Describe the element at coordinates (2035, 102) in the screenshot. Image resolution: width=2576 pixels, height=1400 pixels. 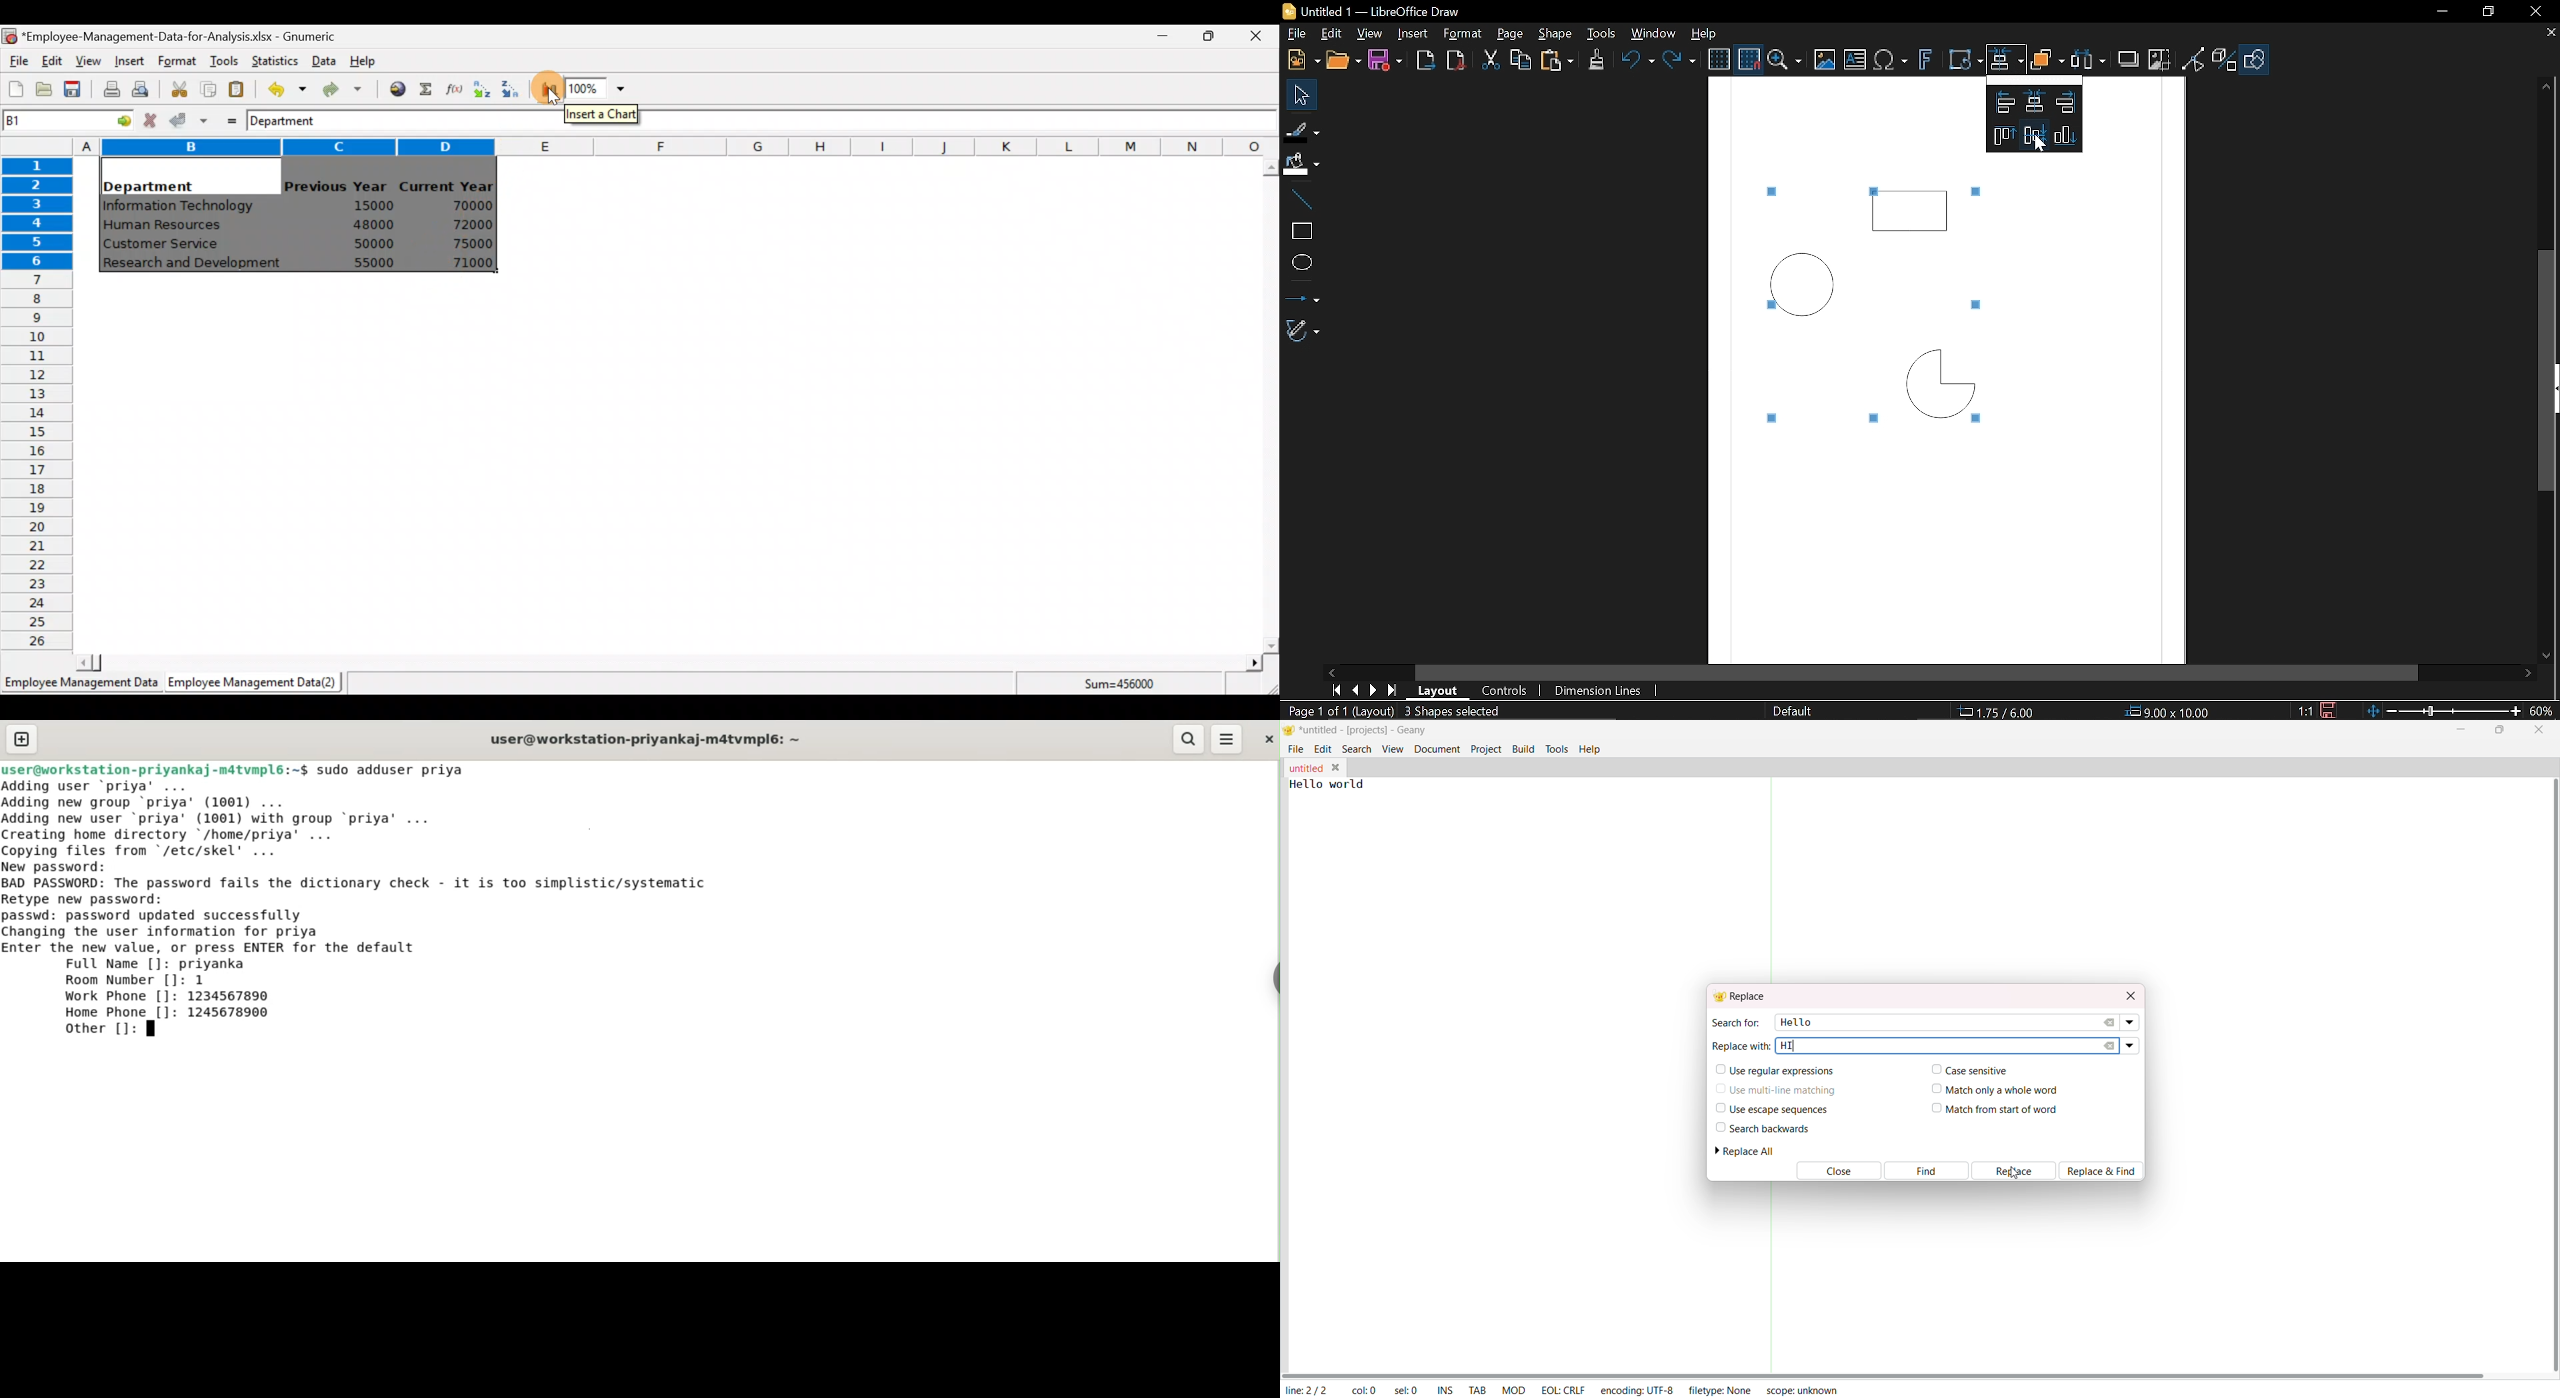
I see `Align Vetically` at that location.